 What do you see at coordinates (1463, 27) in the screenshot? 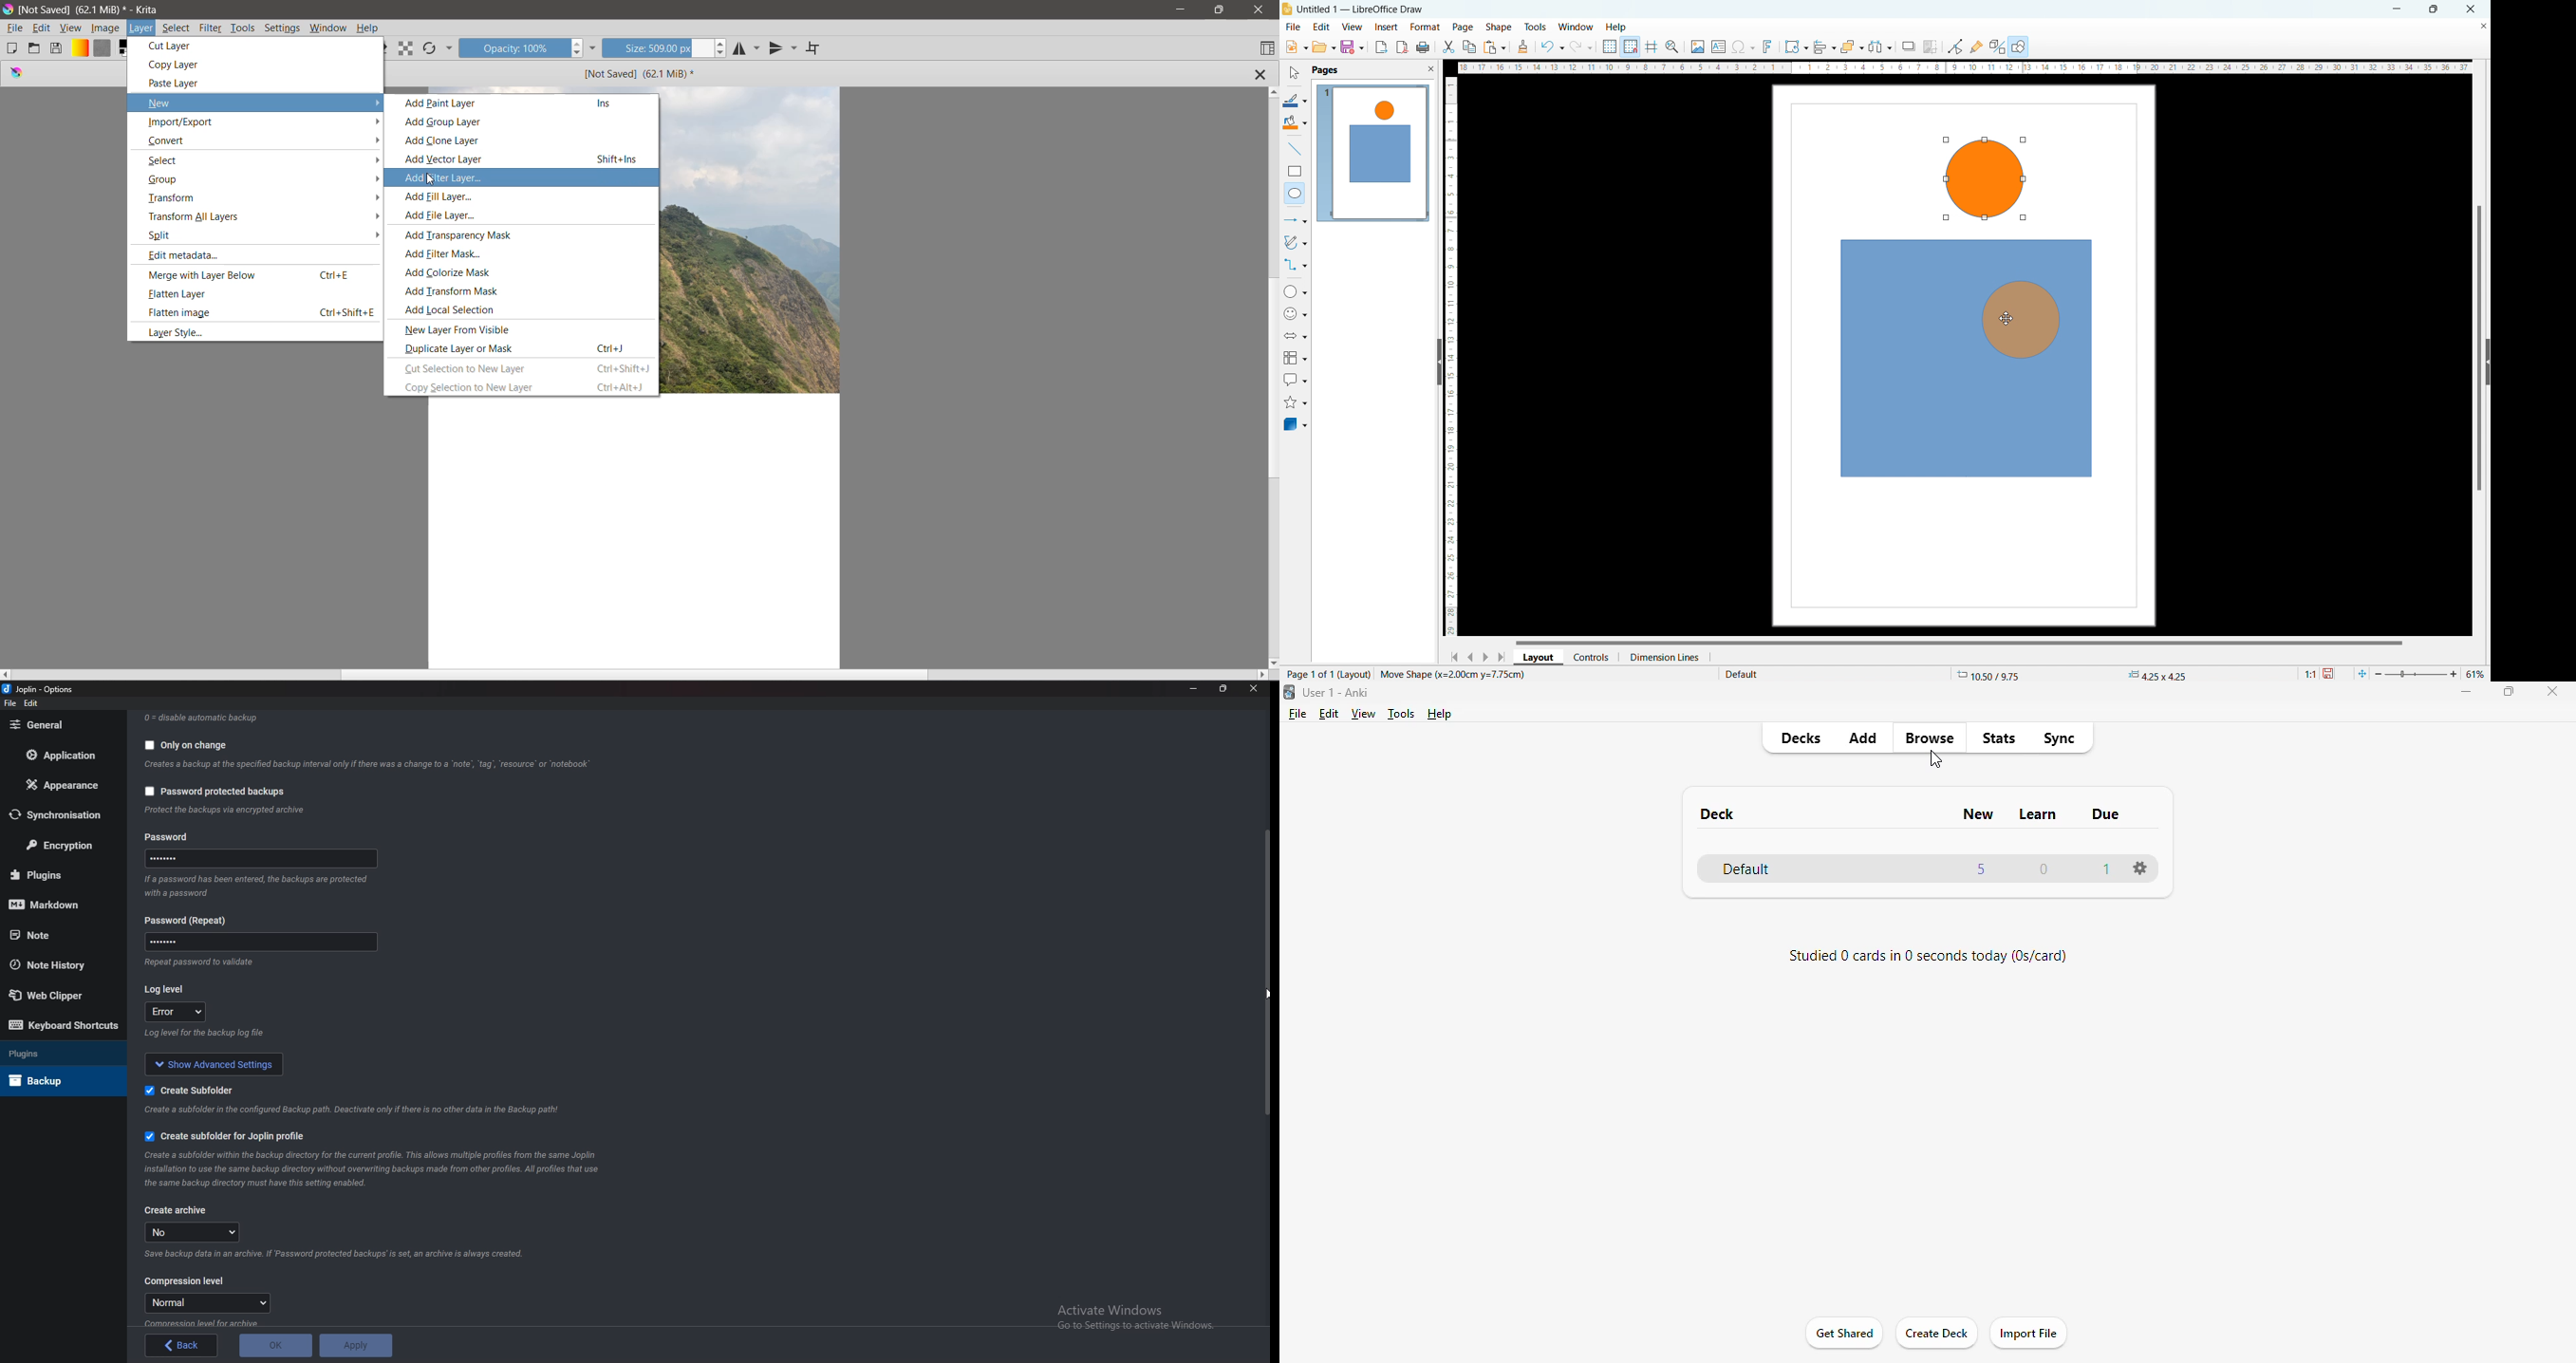
I see `page` at bounding box center [1463, 27].